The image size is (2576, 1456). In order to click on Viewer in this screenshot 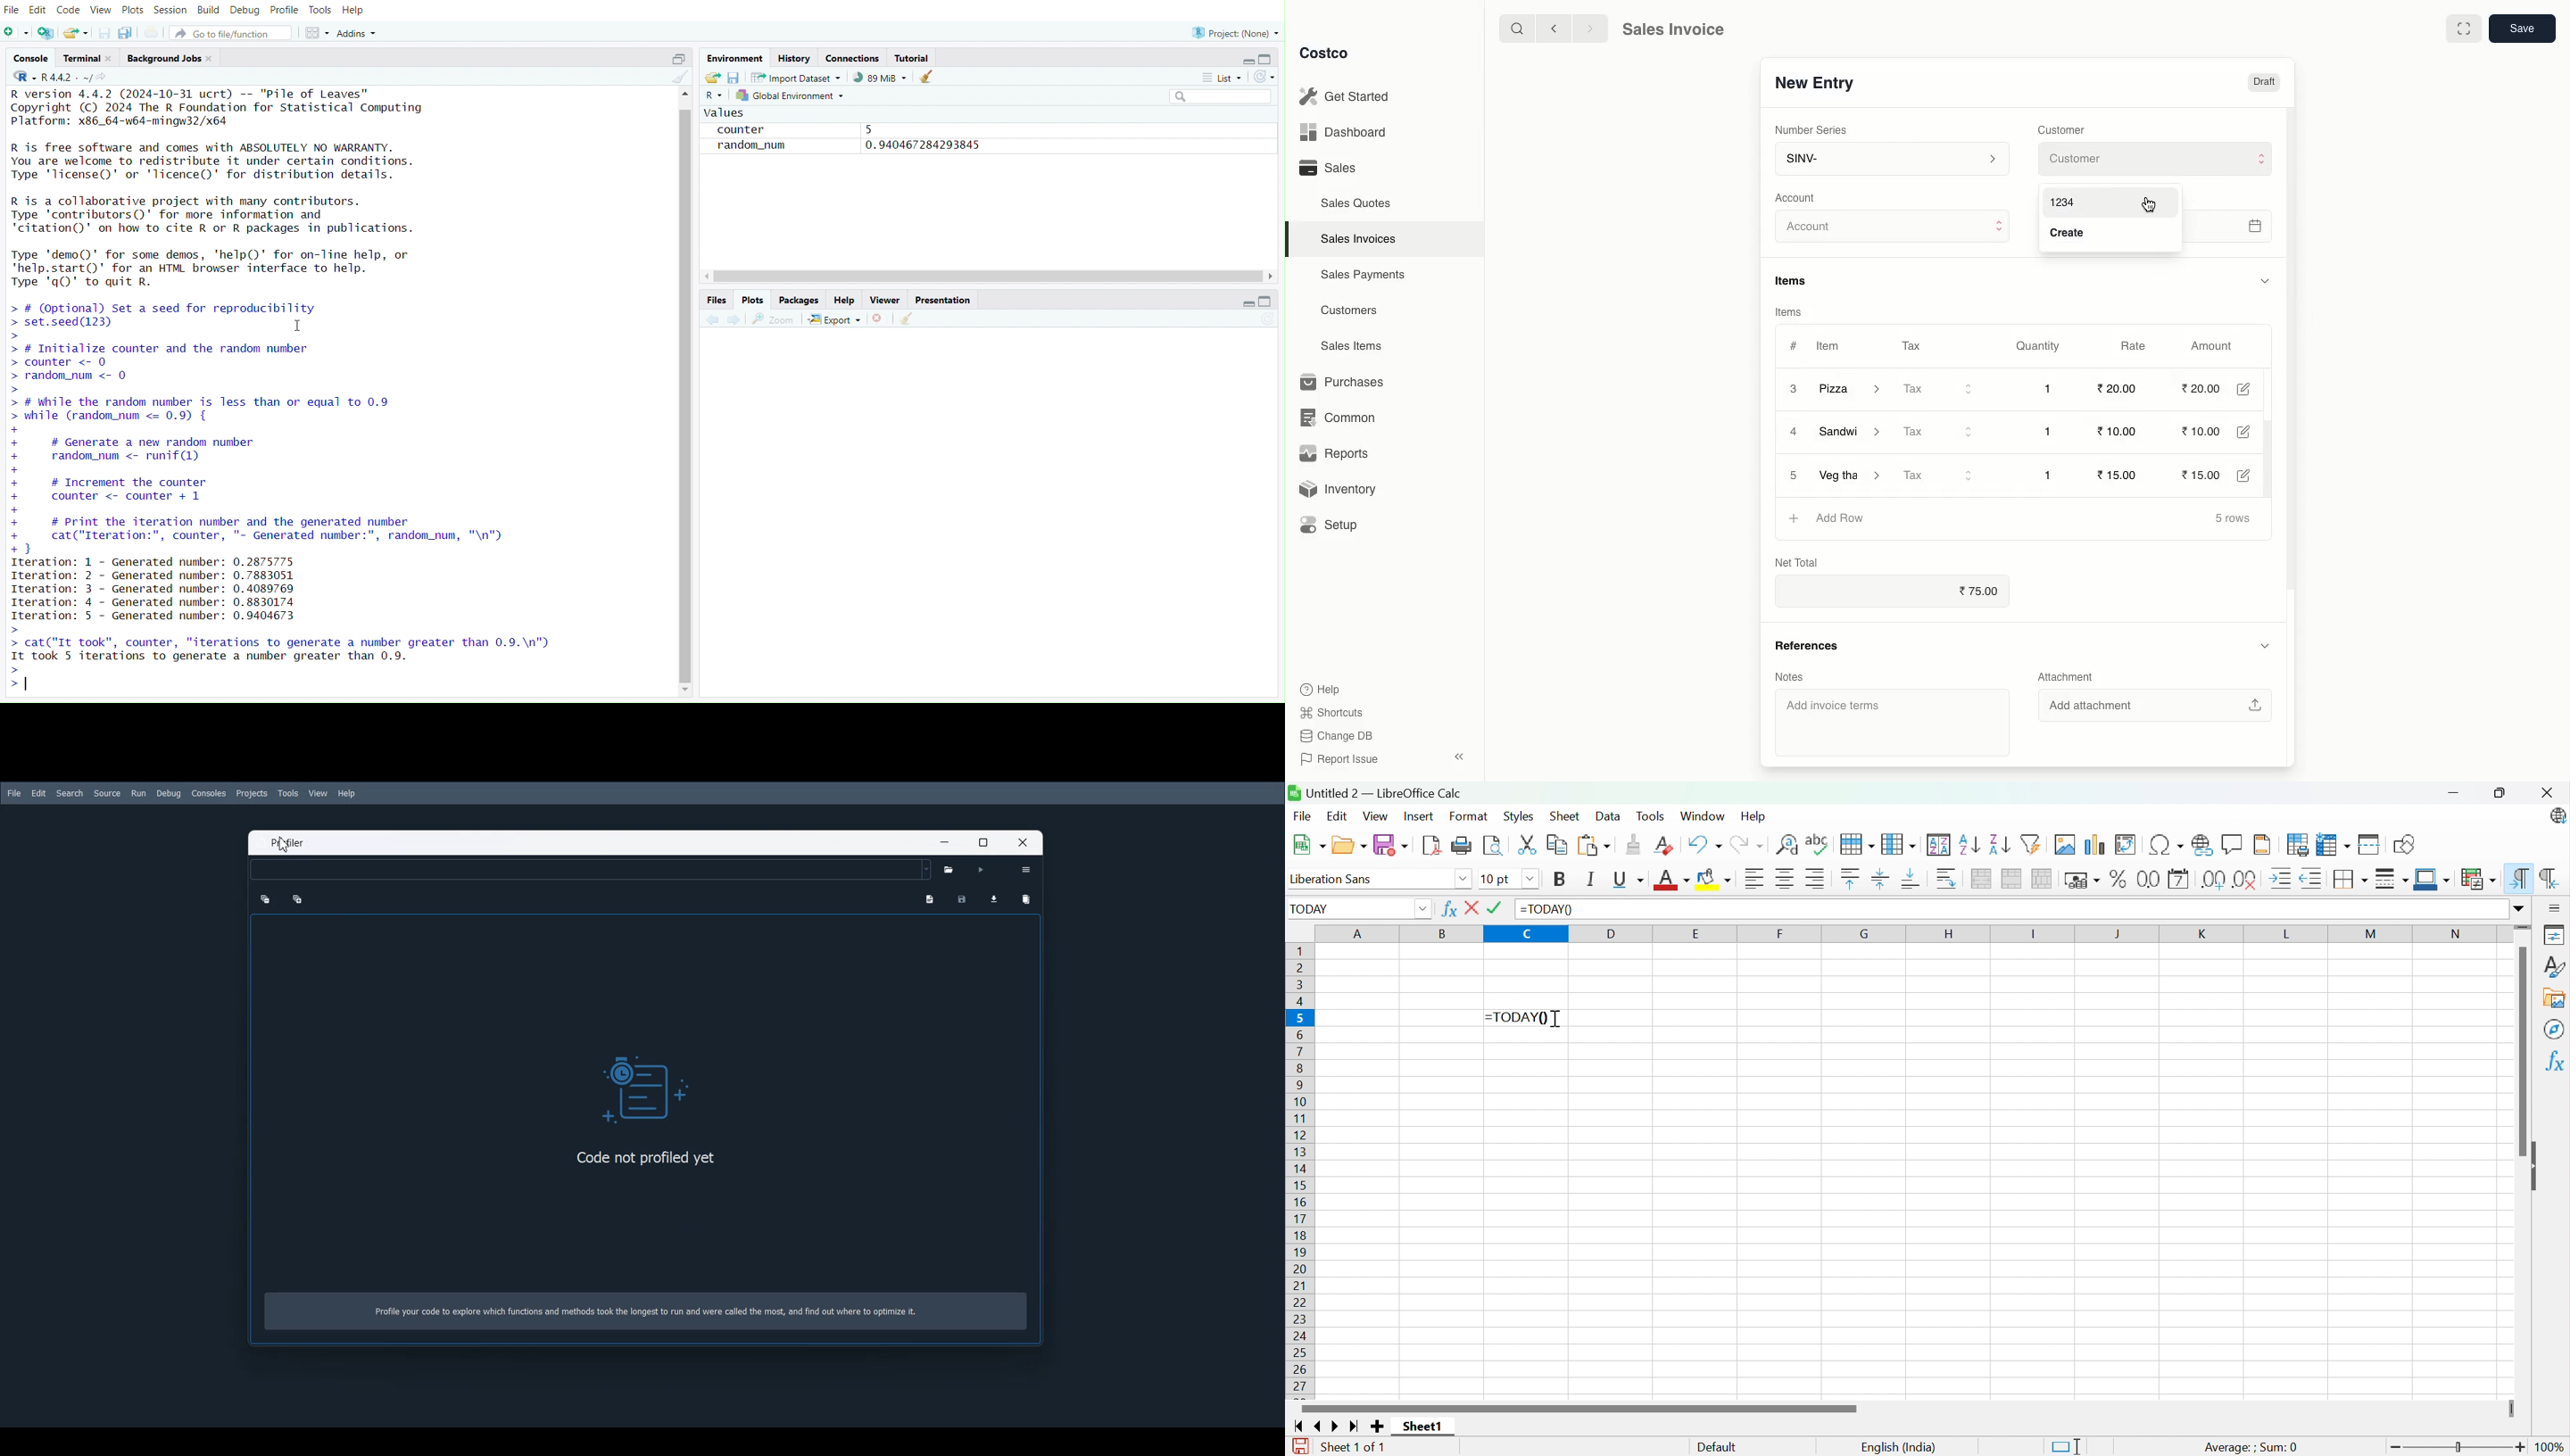, I will do `click(885, 299)`.